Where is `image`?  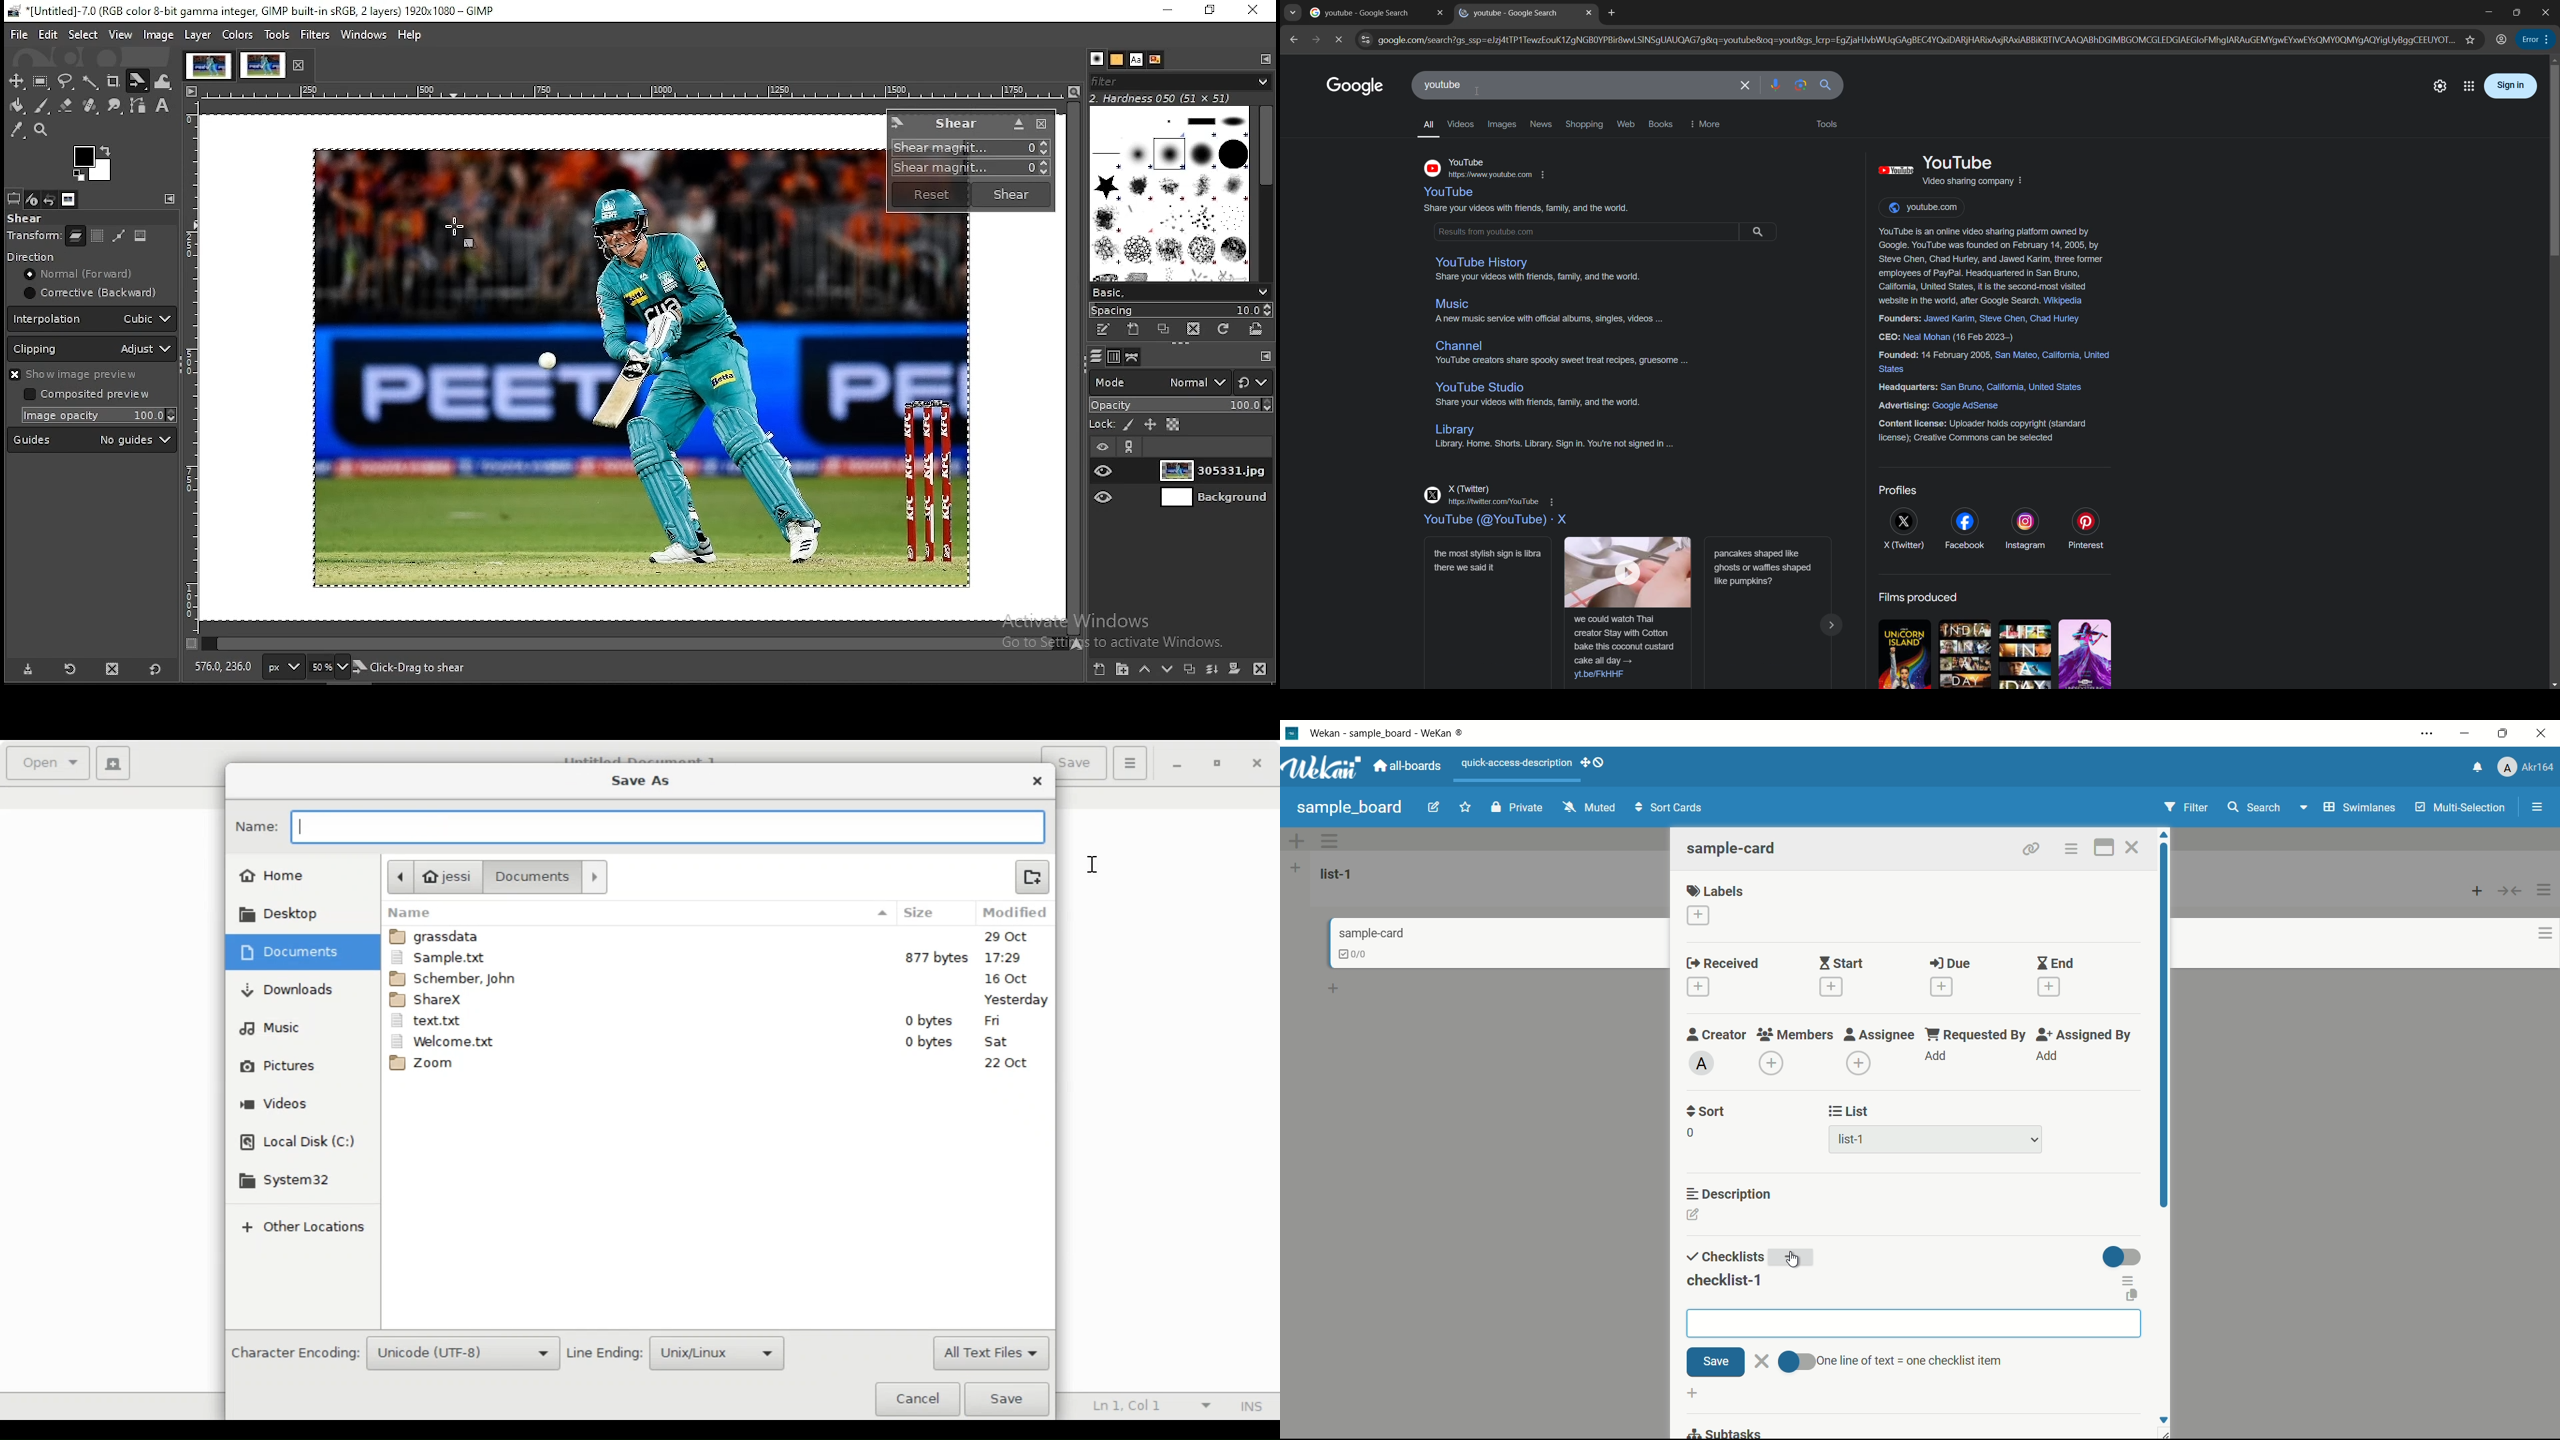 image is located at coordinates (600, 372).